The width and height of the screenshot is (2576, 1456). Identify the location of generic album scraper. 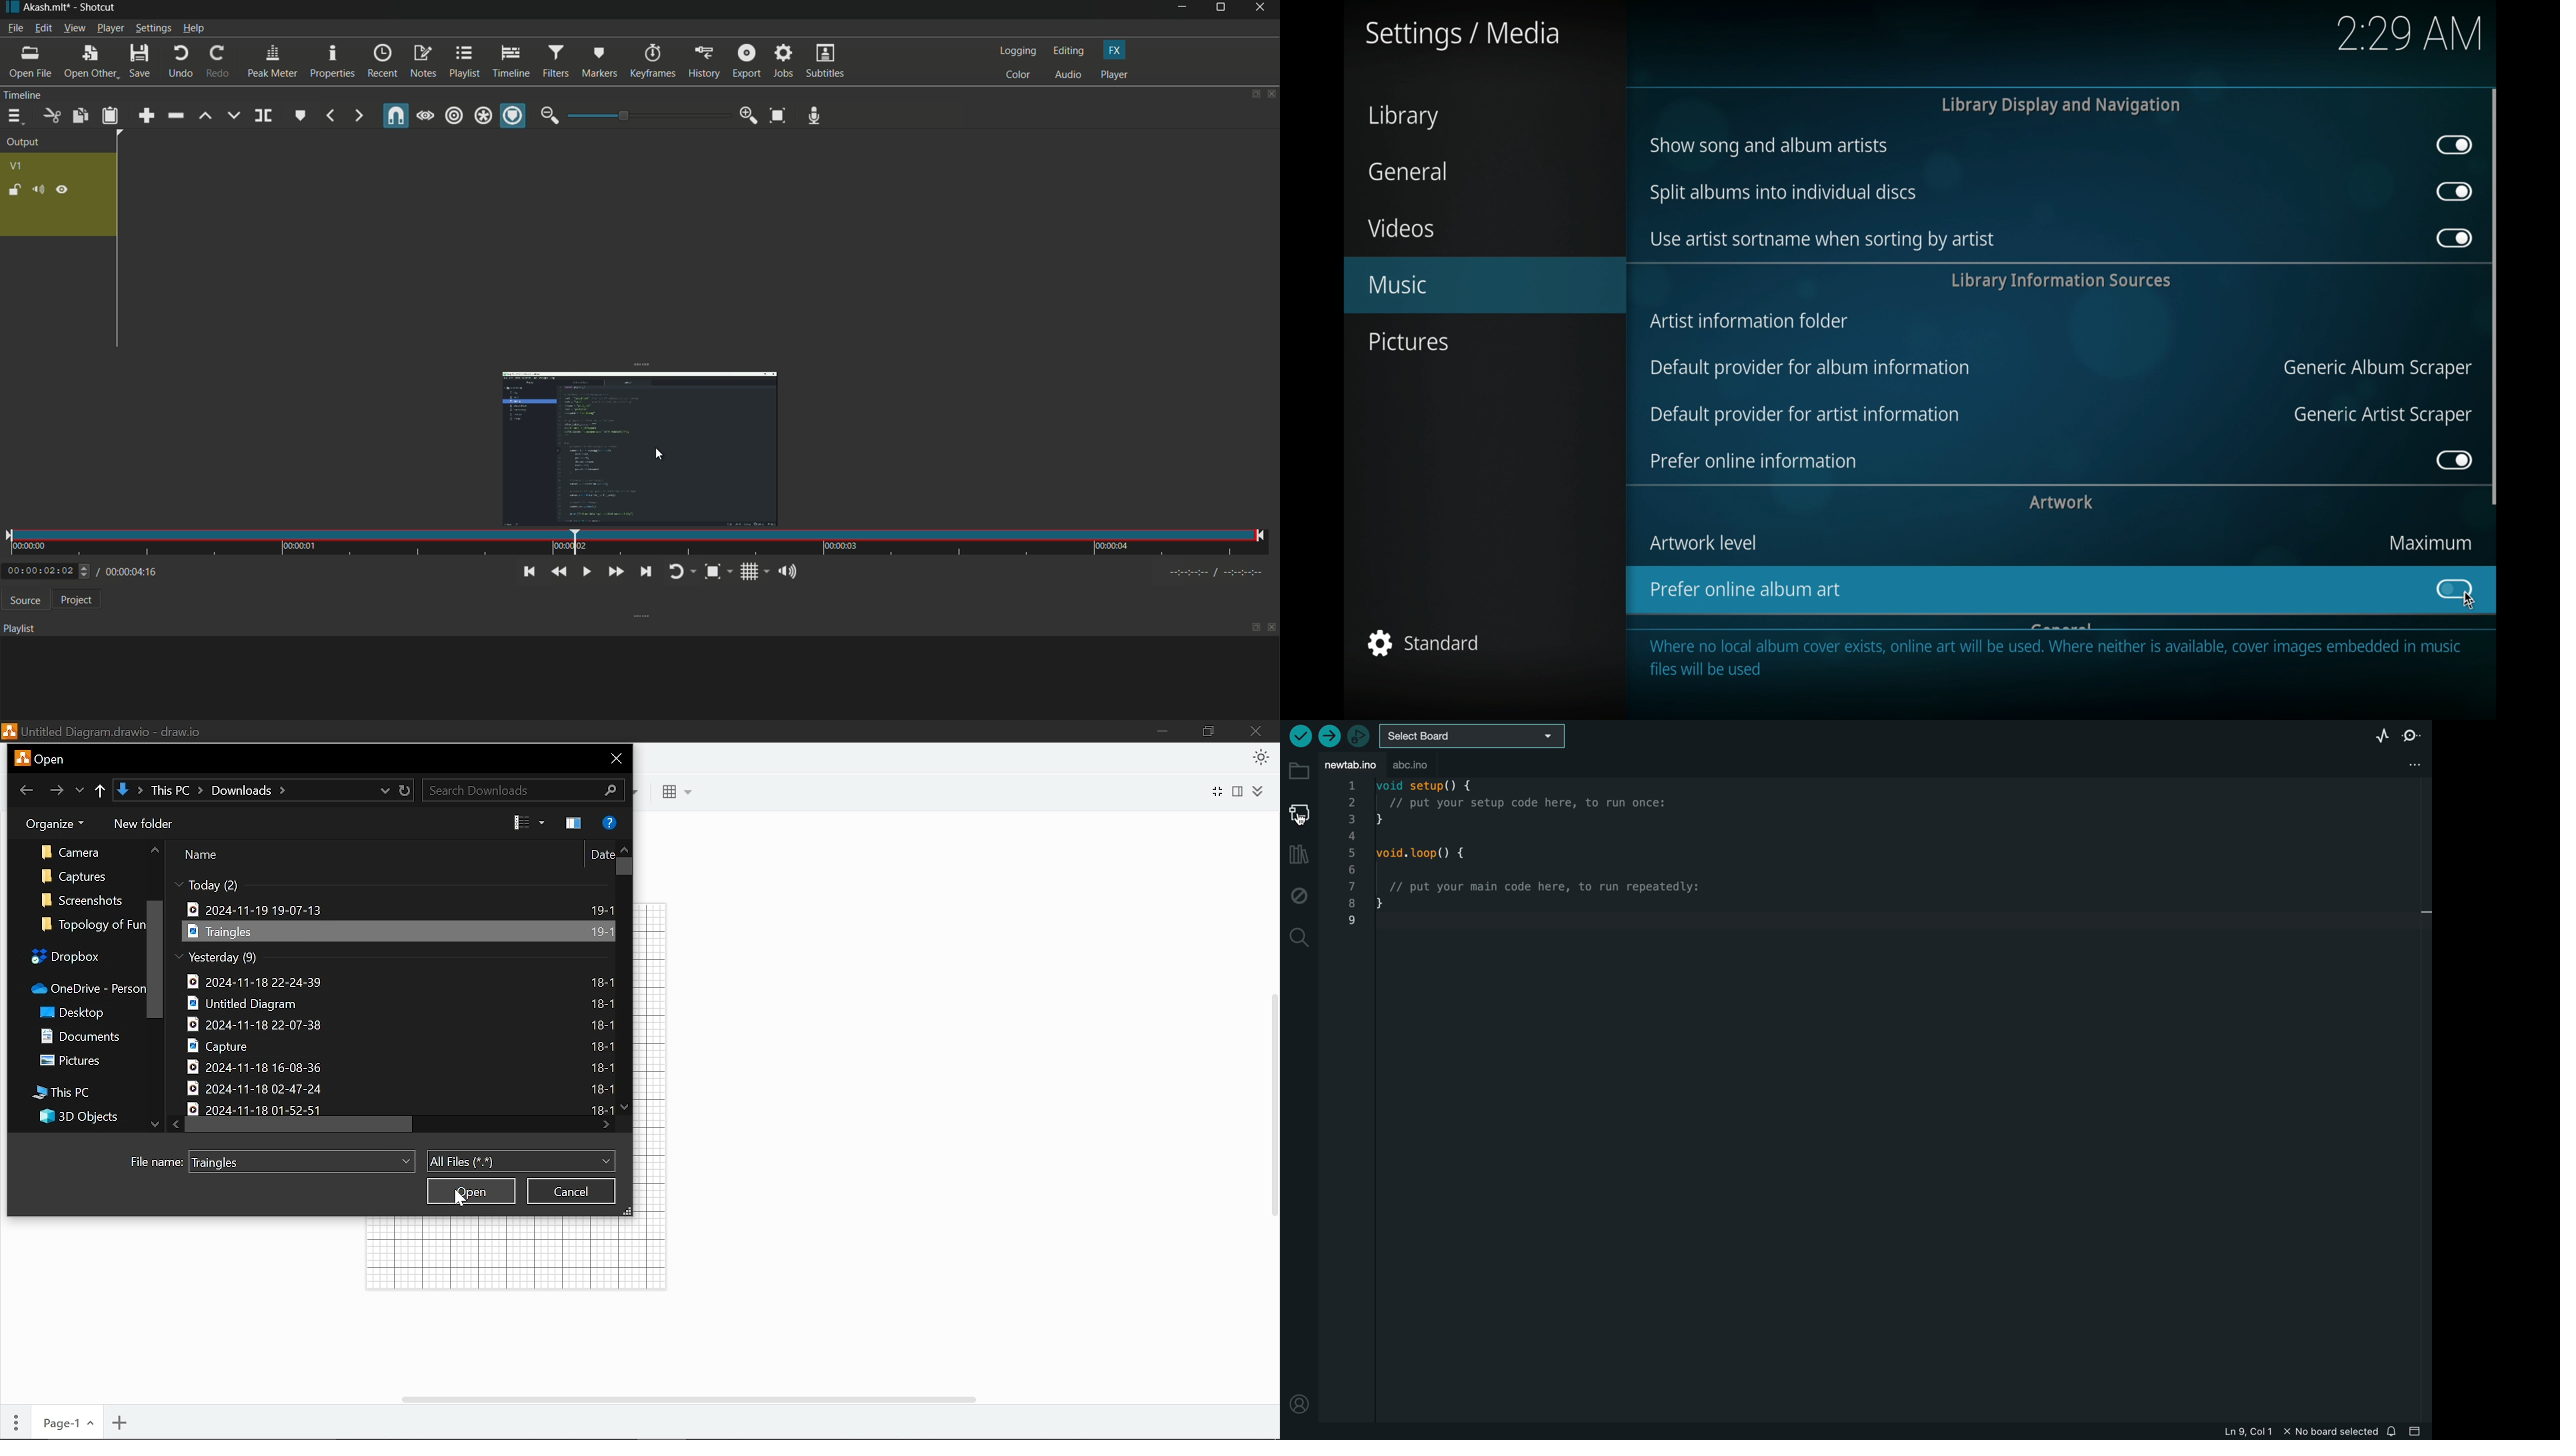
(2375, 369).